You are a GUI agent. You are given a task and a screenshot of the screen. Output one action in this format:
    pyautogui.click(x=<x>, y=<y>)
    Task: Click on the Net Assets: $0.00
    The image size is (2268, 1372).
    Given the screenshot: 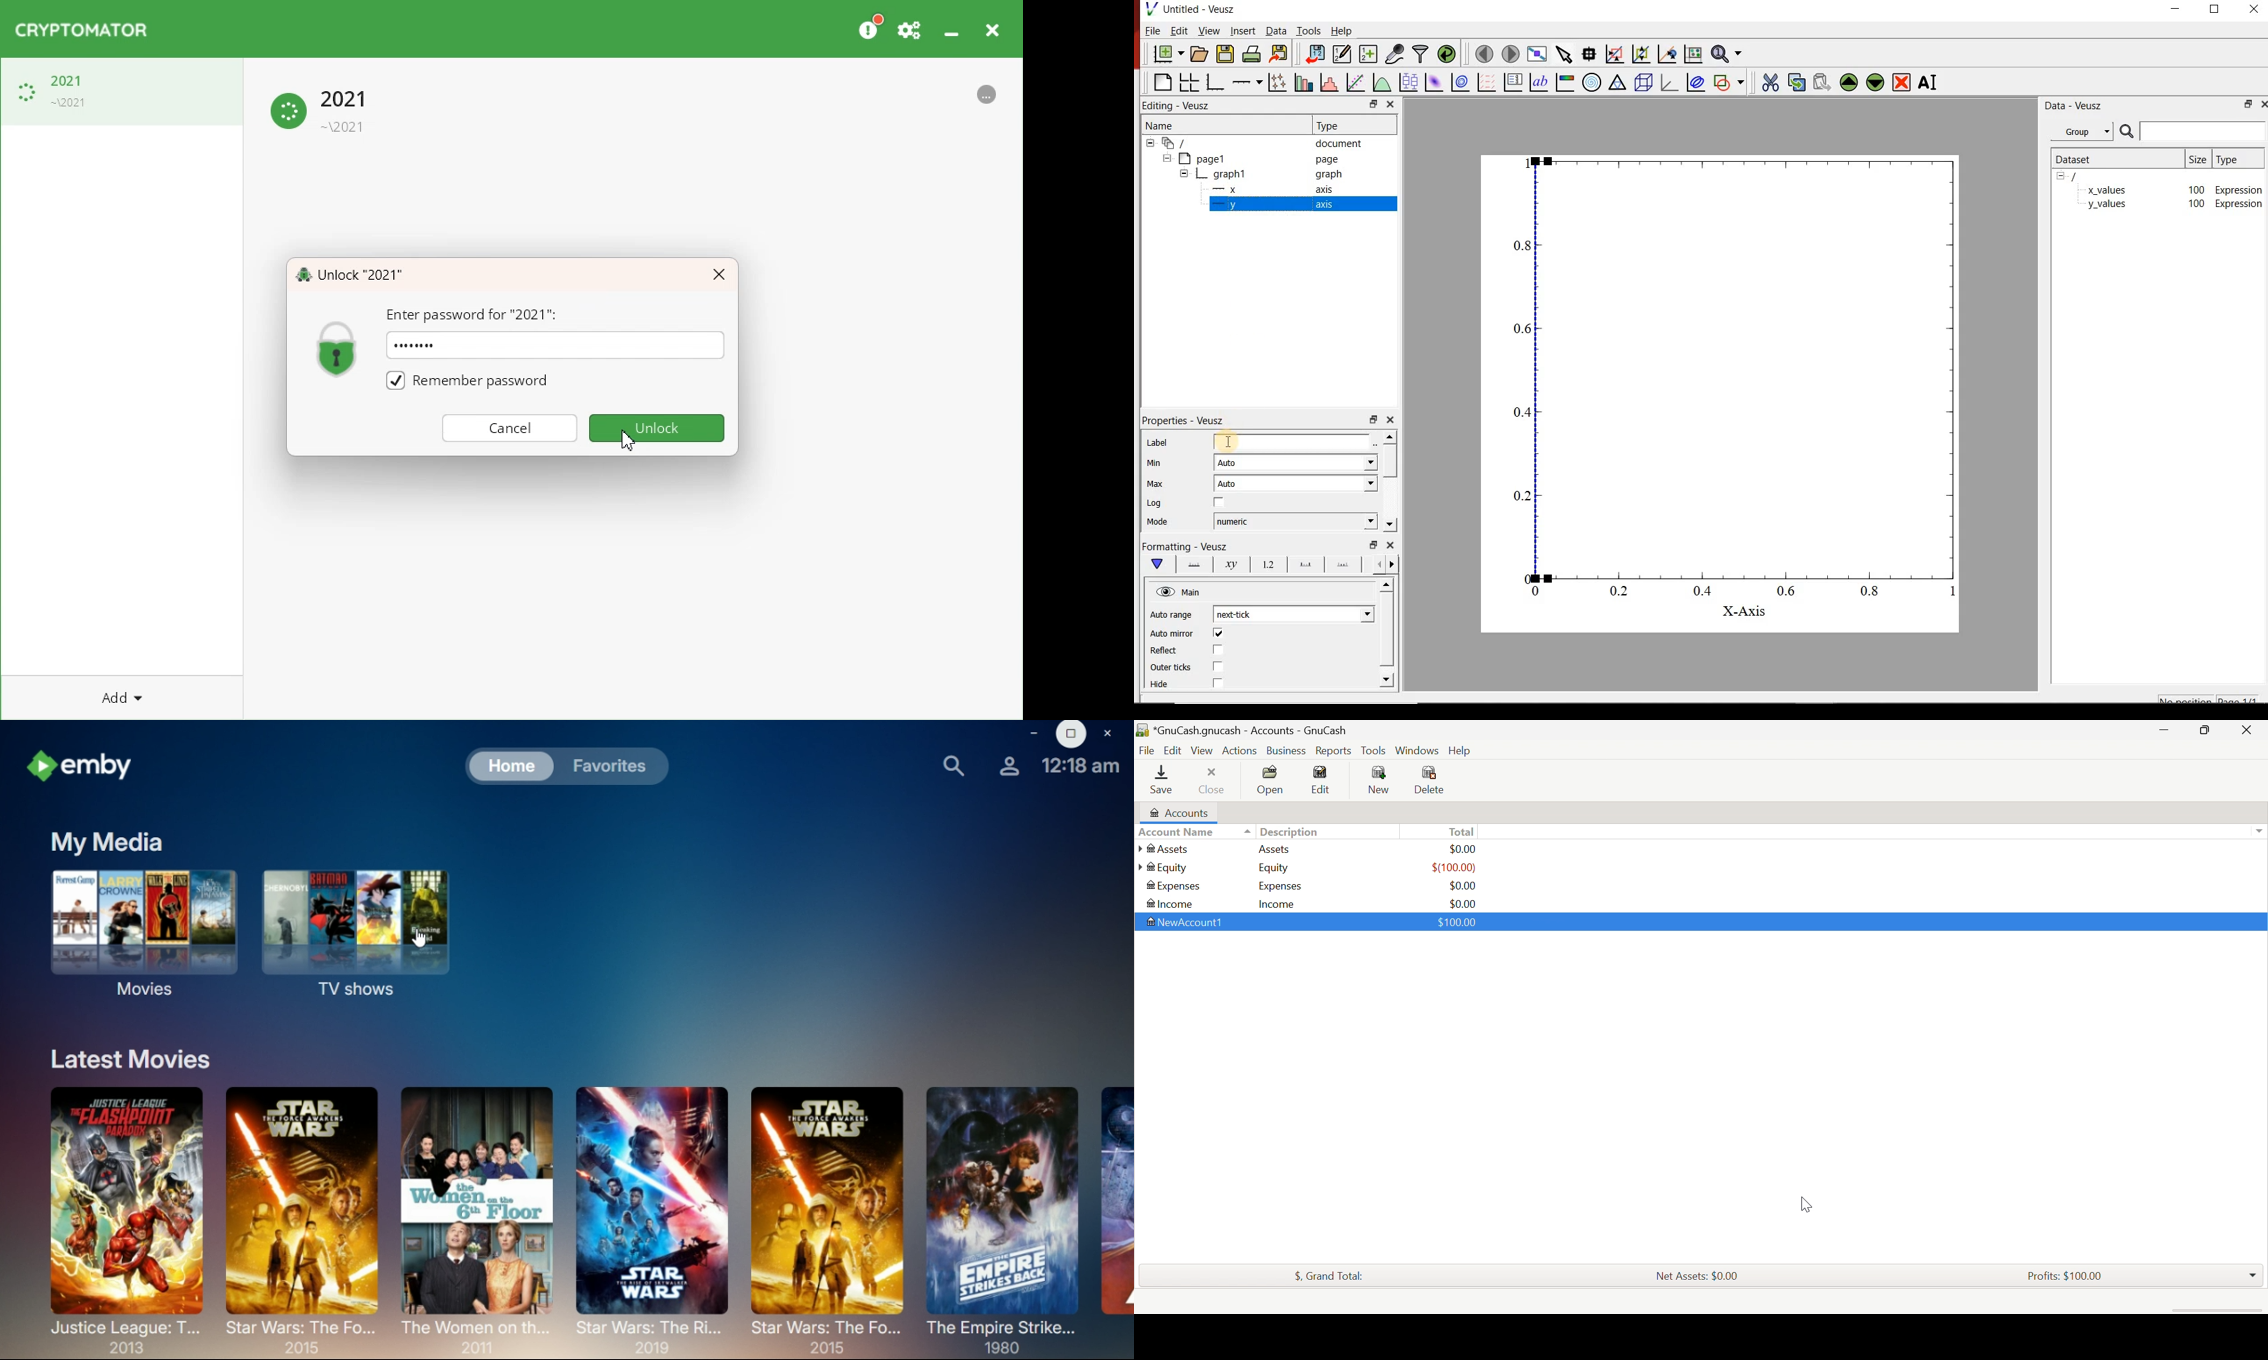 What is the action you would take?
    pyautogui.click(x=1697, y=1276)
    